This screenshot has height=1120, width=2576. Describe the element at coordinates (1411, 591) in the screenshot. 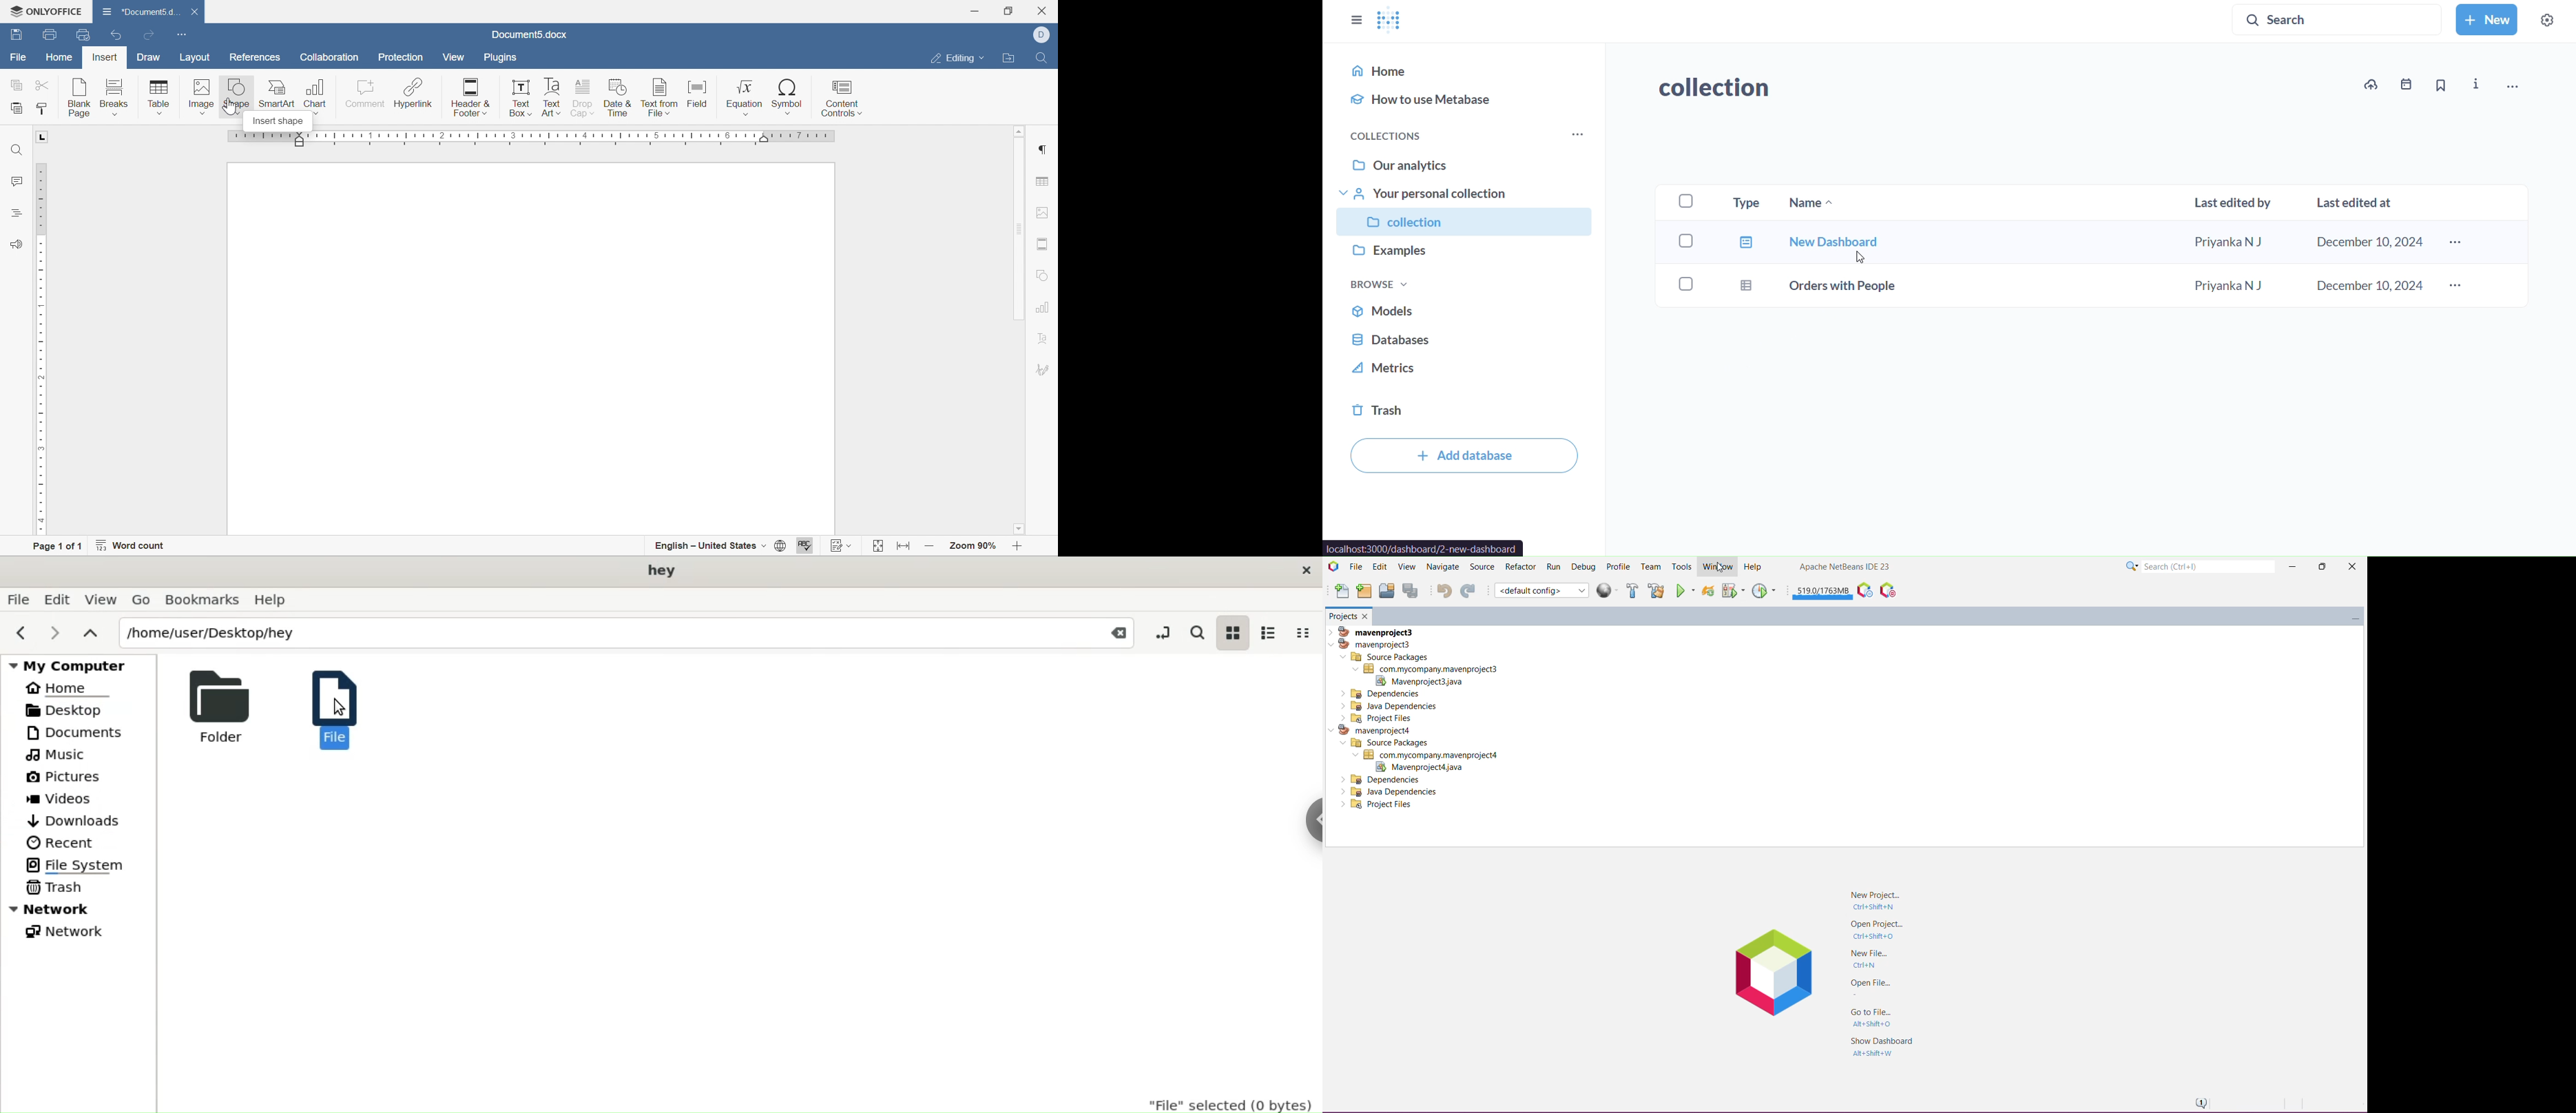

I see `Save All` at that location.